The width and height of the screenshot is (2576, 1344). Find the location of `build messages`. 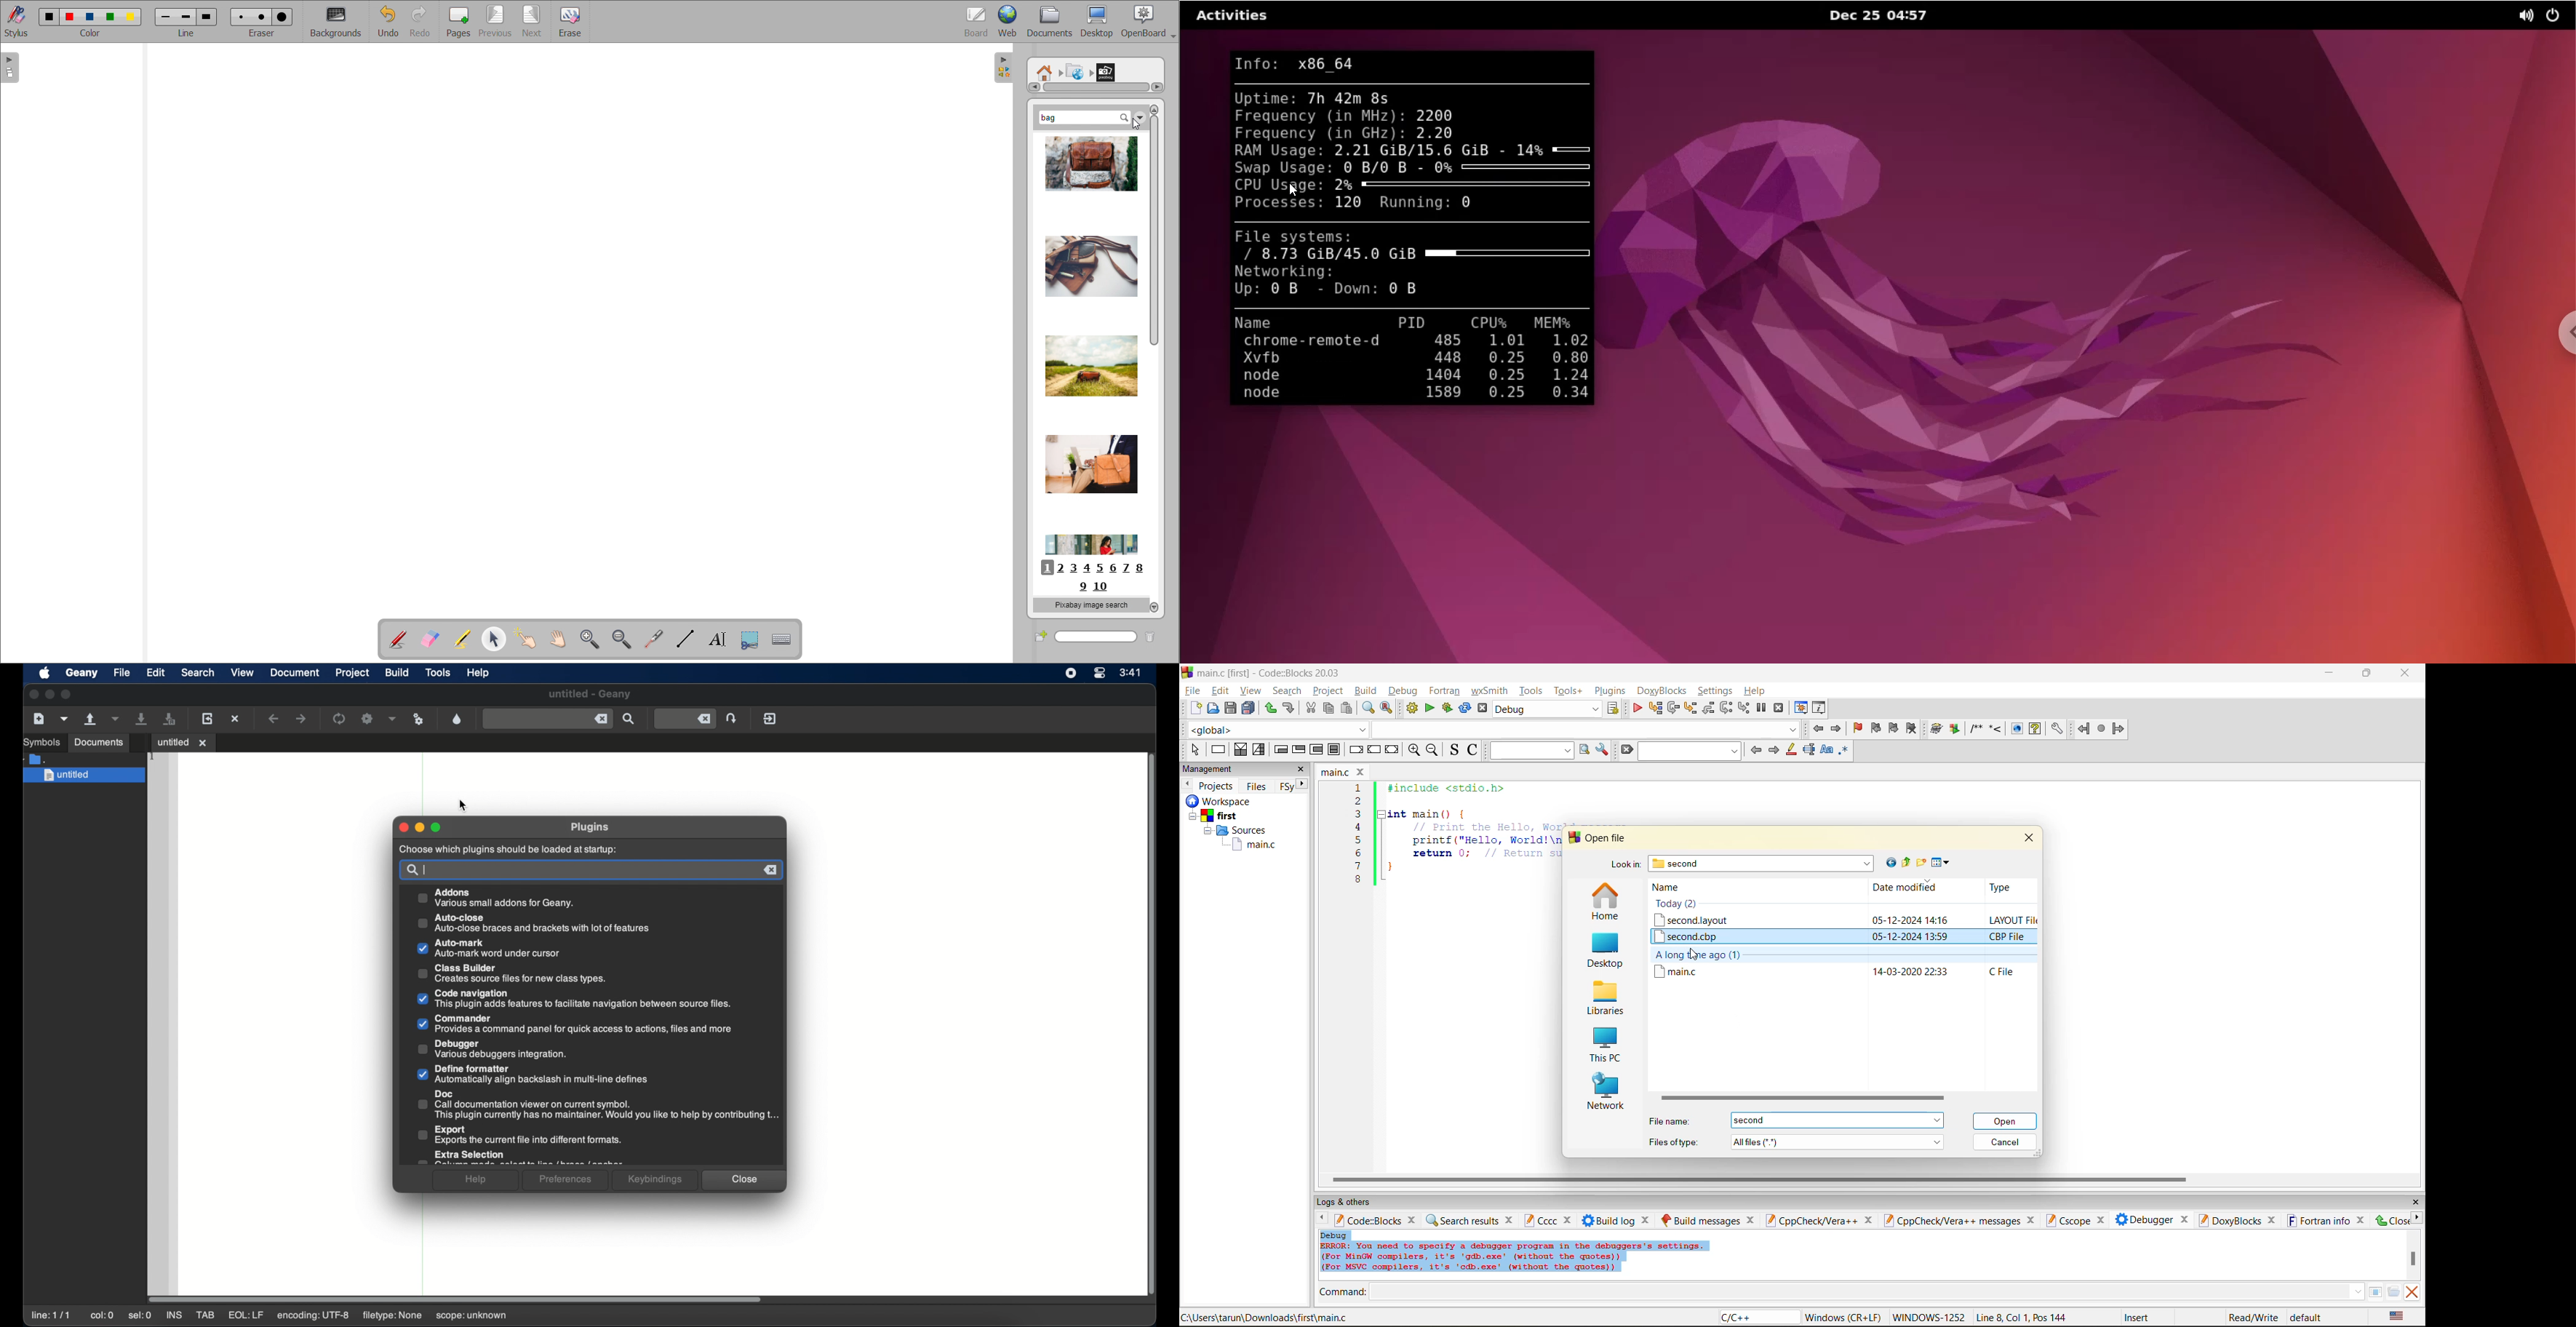

build messages is located at coordinates (1701, 1220).